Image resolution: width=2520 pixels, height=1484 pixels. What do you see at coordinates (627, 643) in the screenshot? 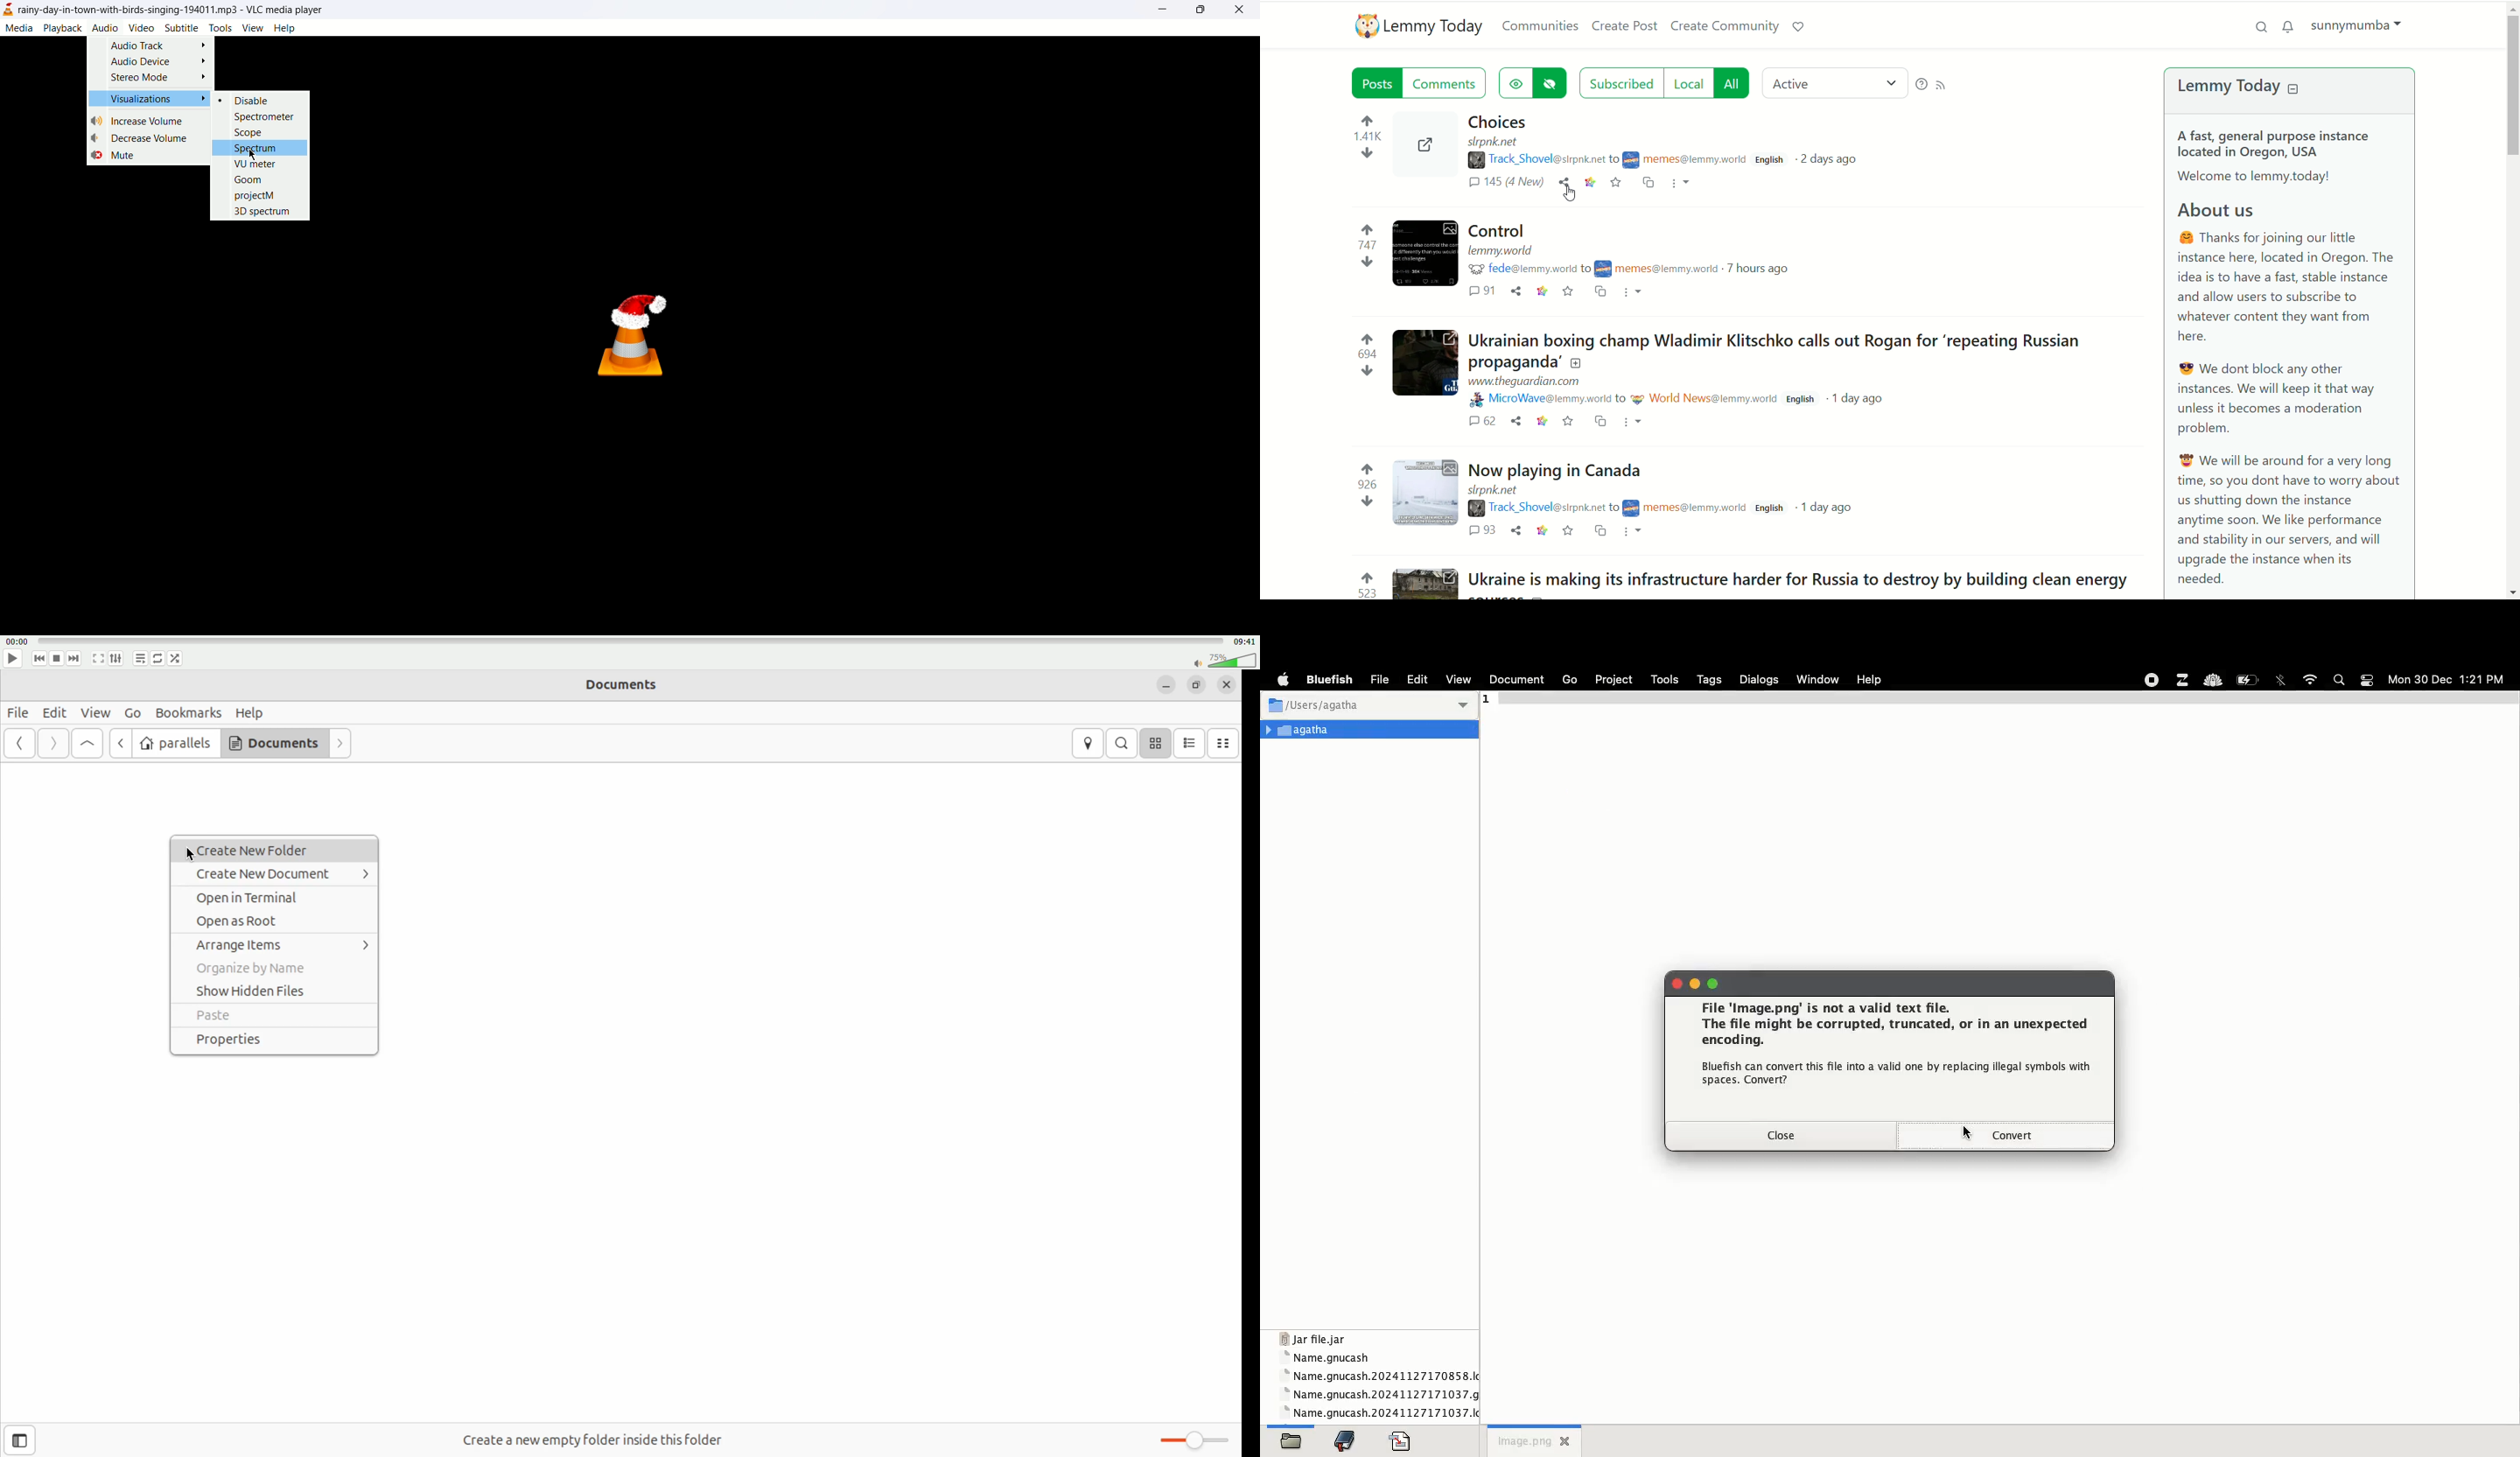
I see `progress bar` at bounding box center [627, 643].